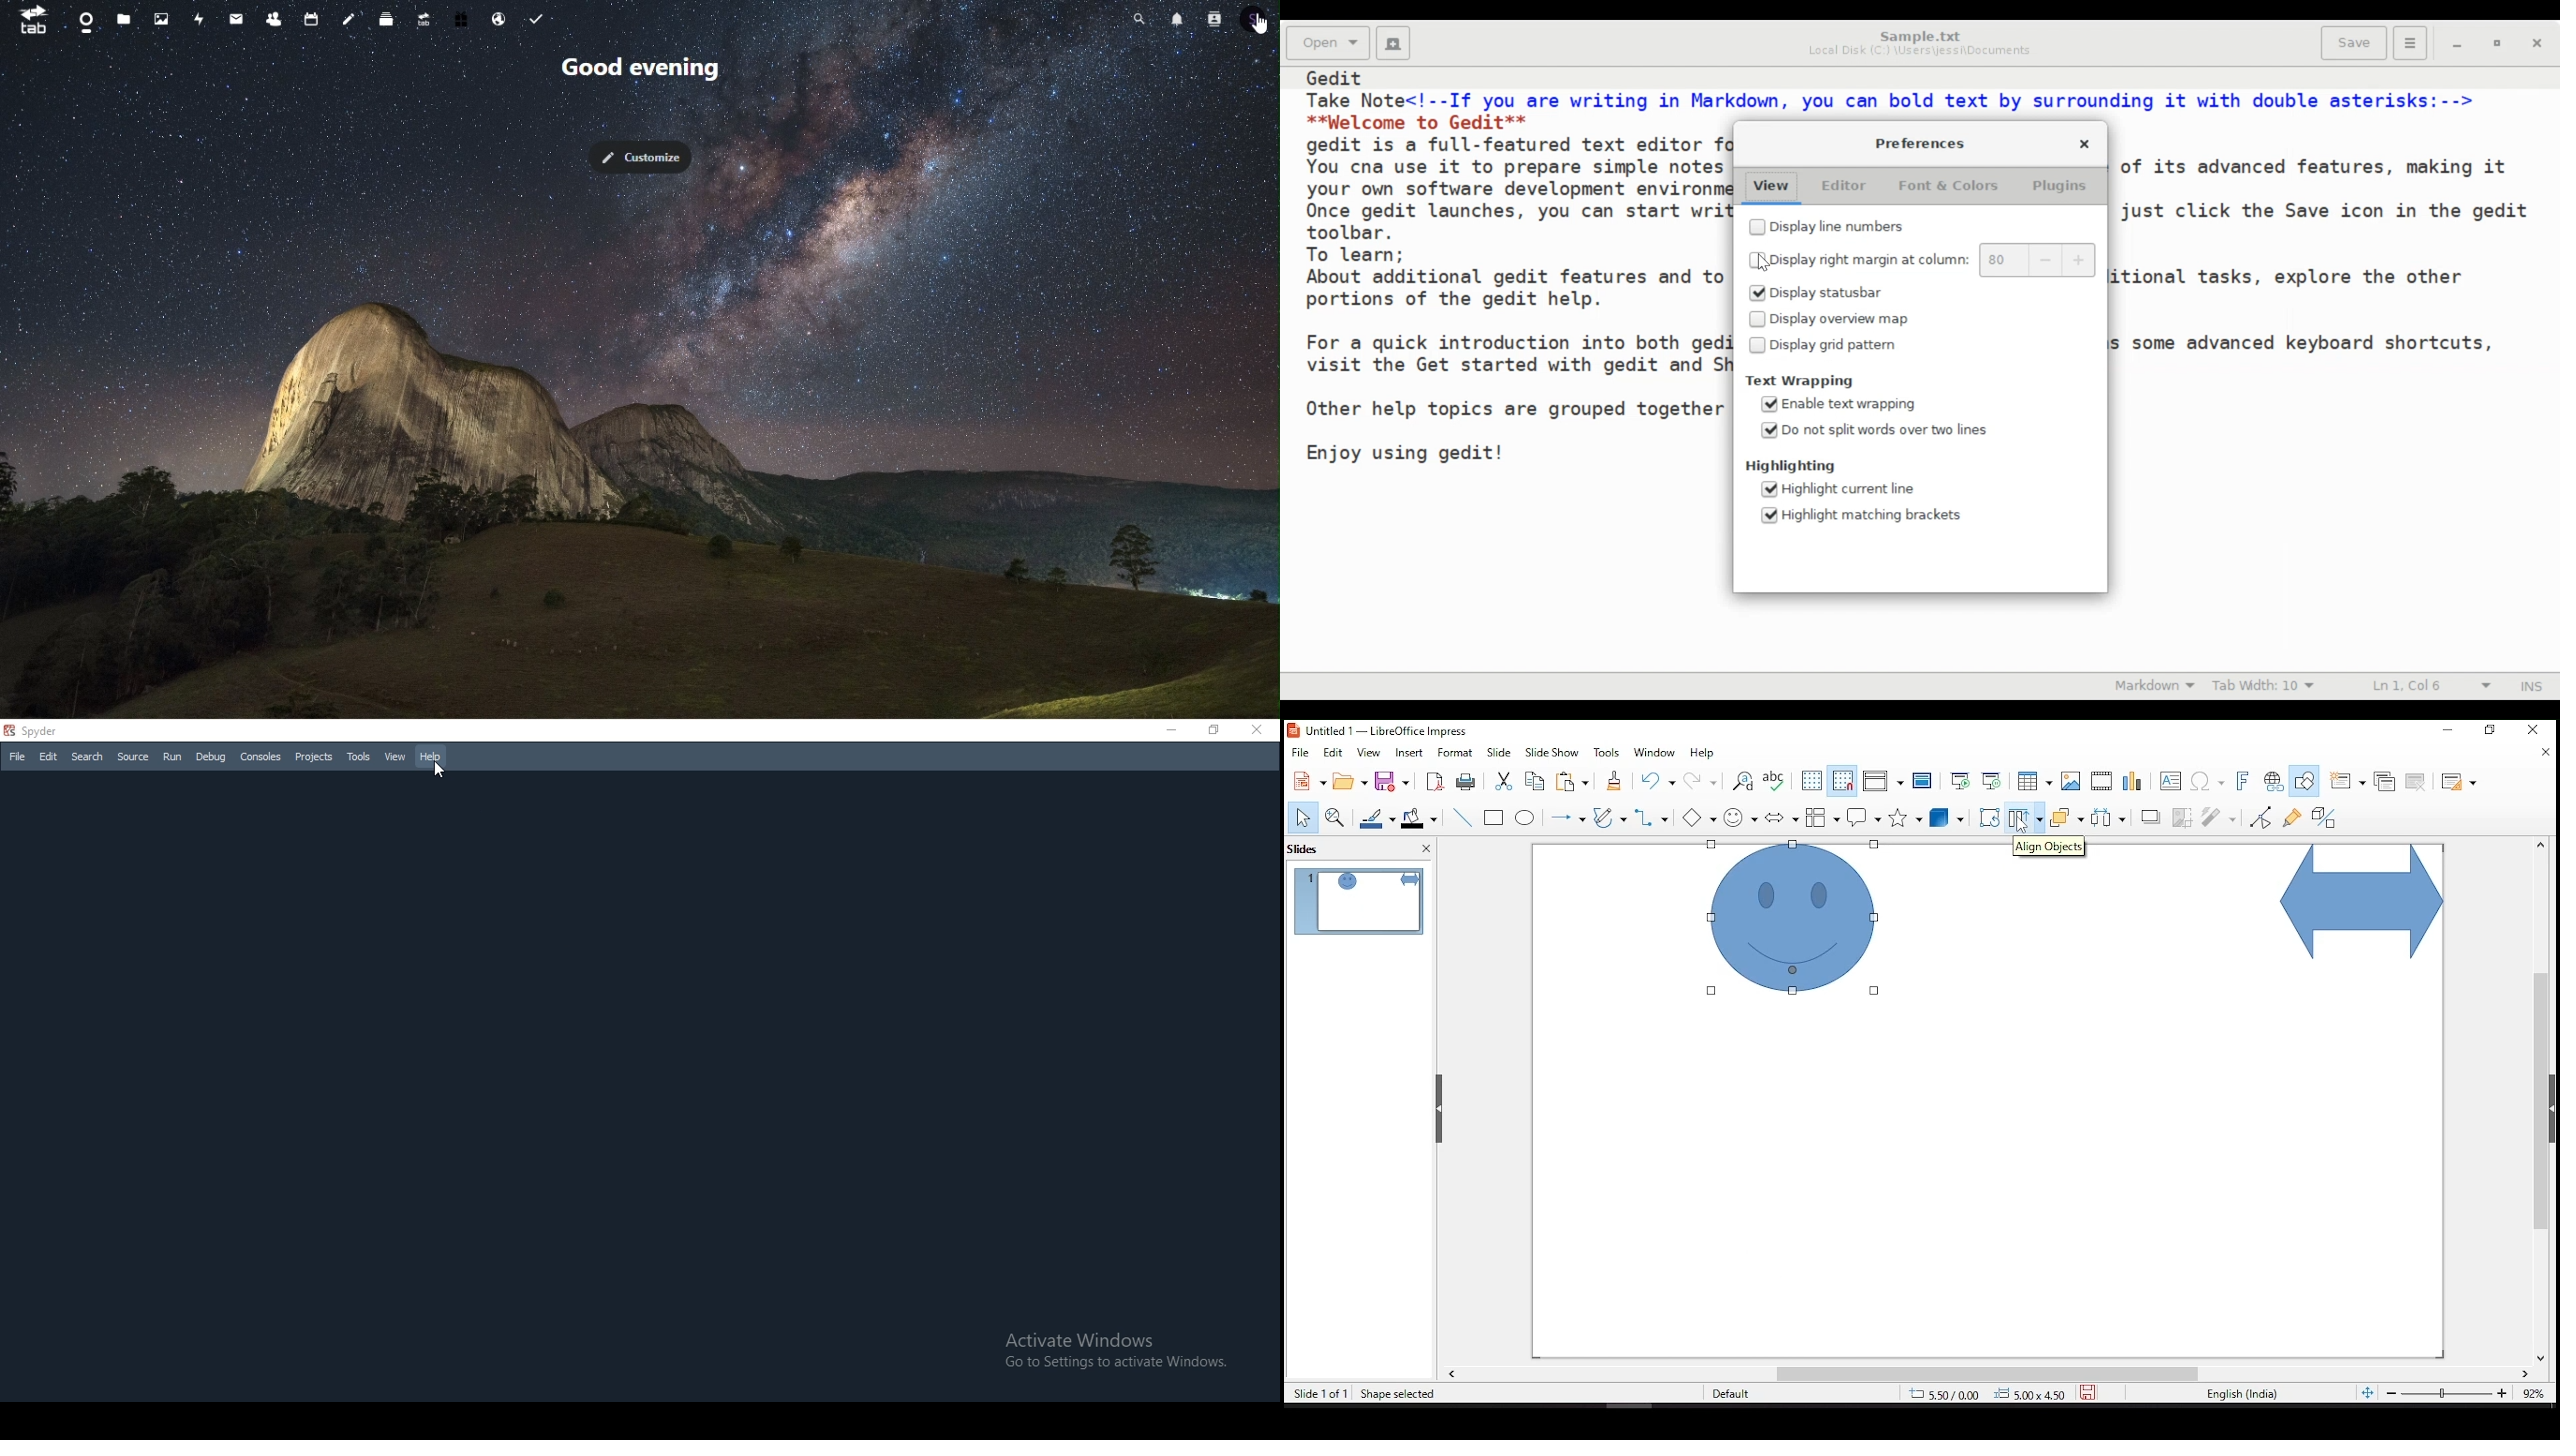  Describe the element at coordinates (438, 772) in the screenshot. I see `Cursor on Help` at that location.